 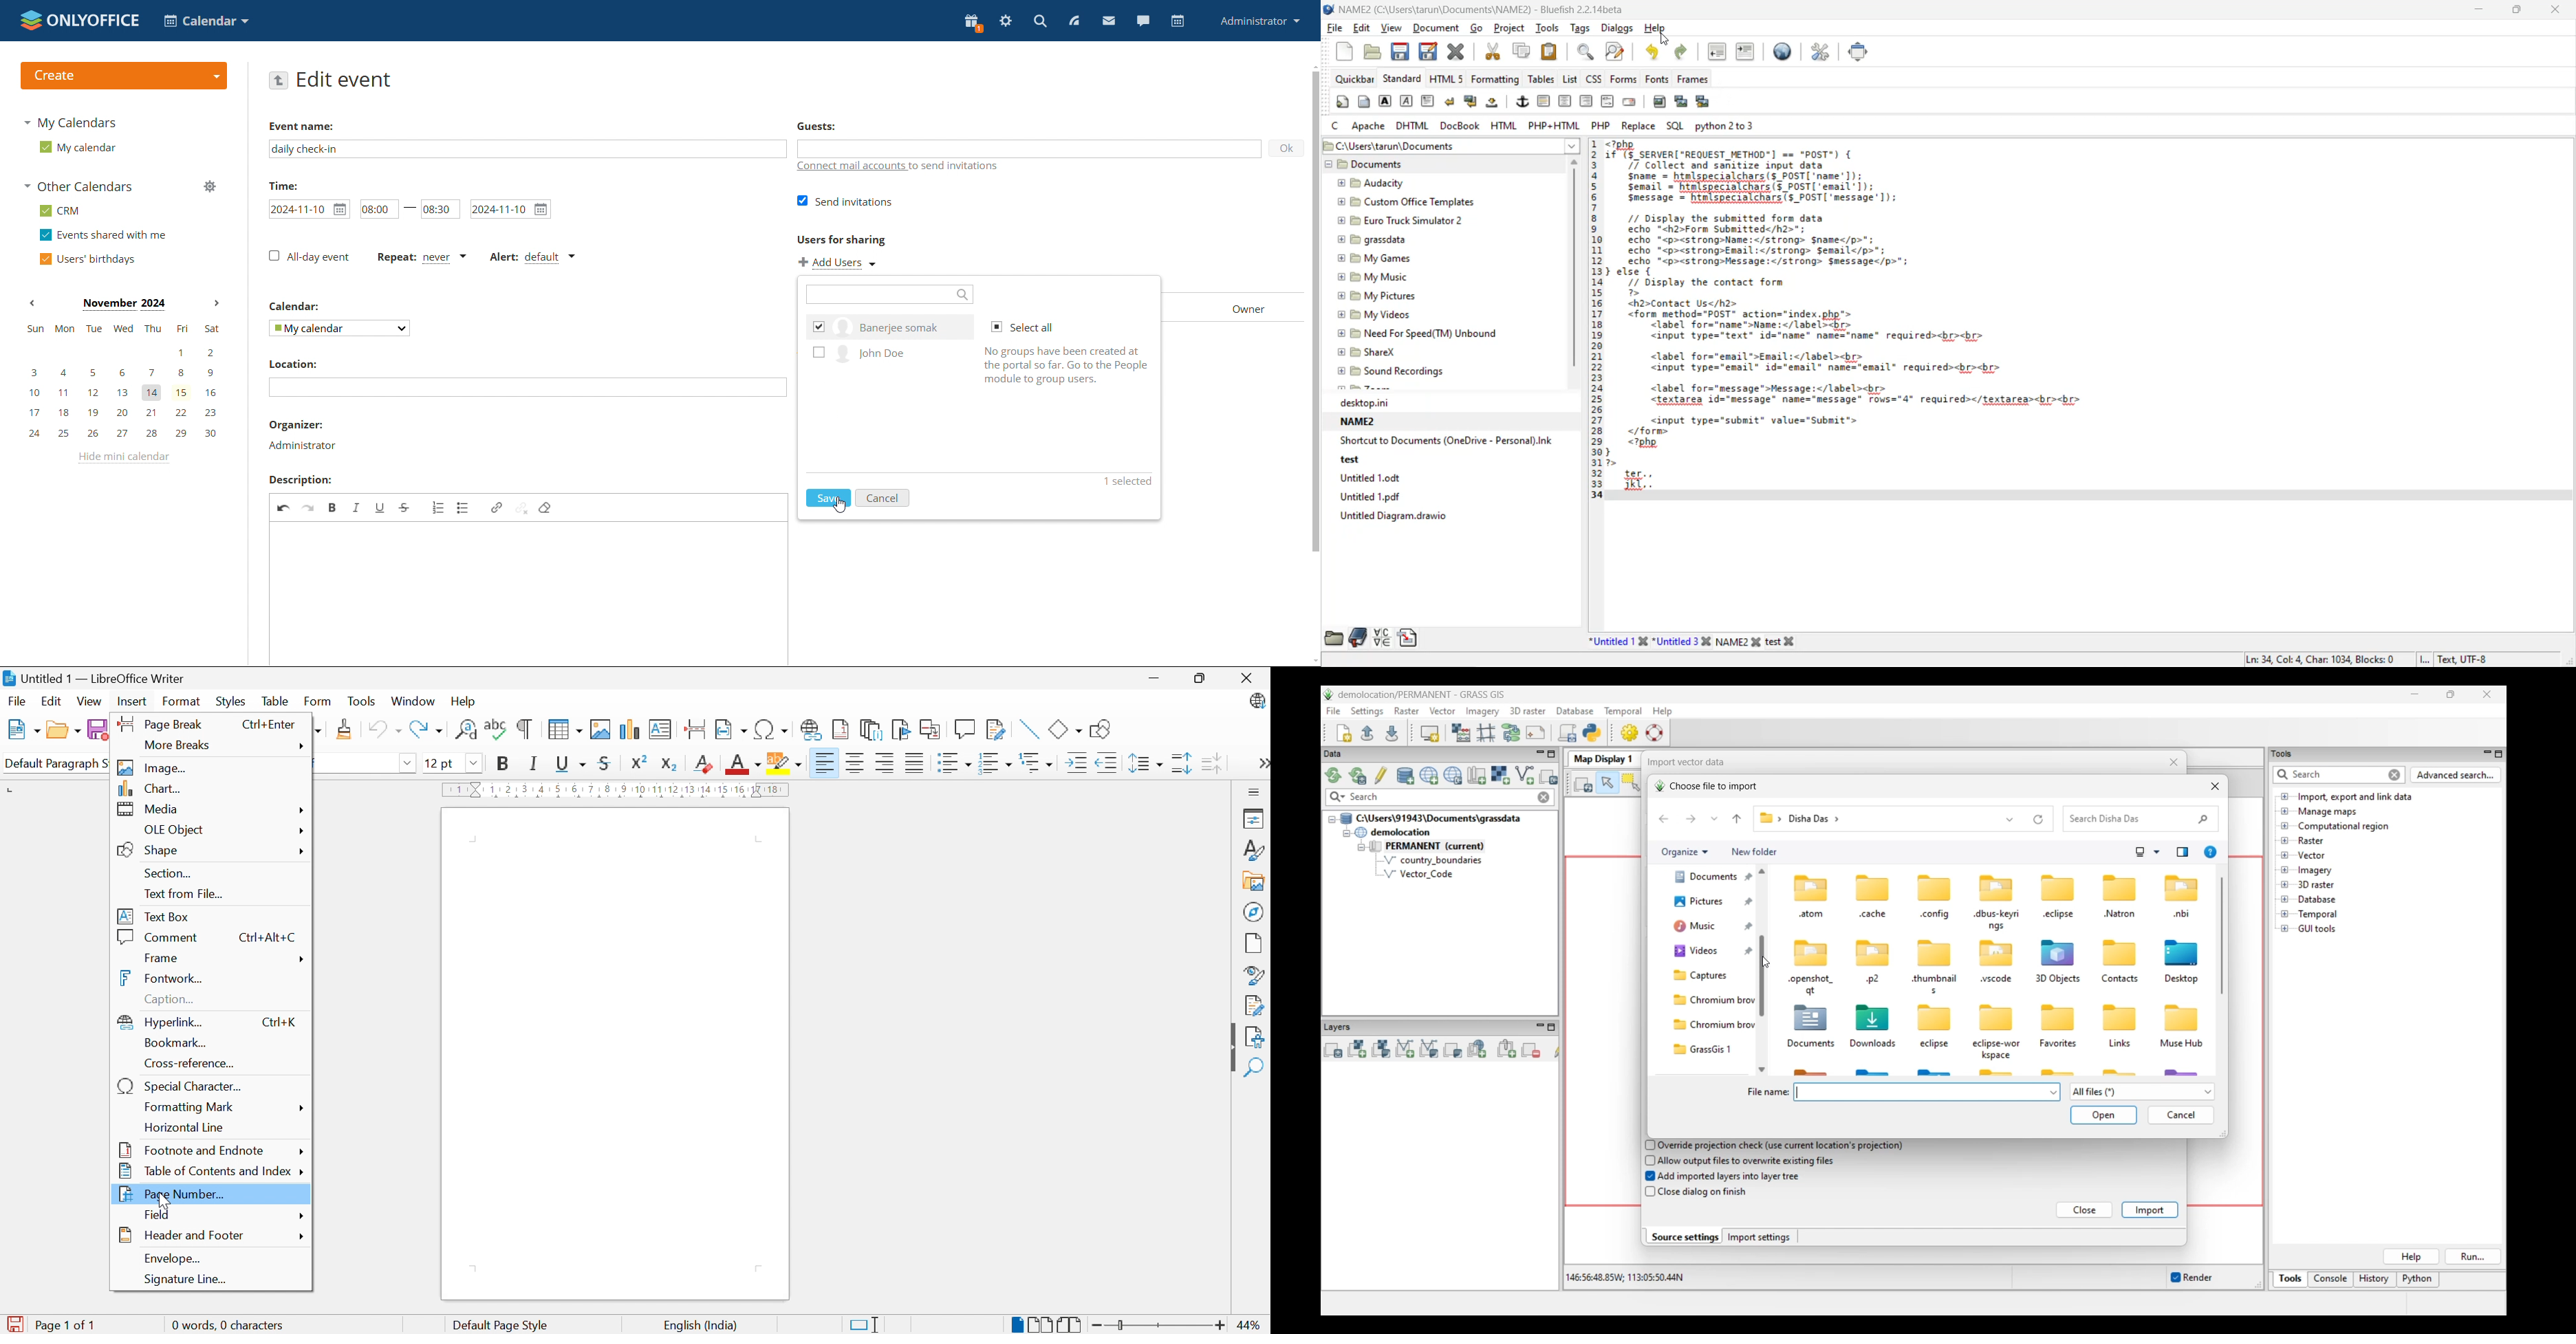 I want to click on my calendar, so click(x=76, y=146).